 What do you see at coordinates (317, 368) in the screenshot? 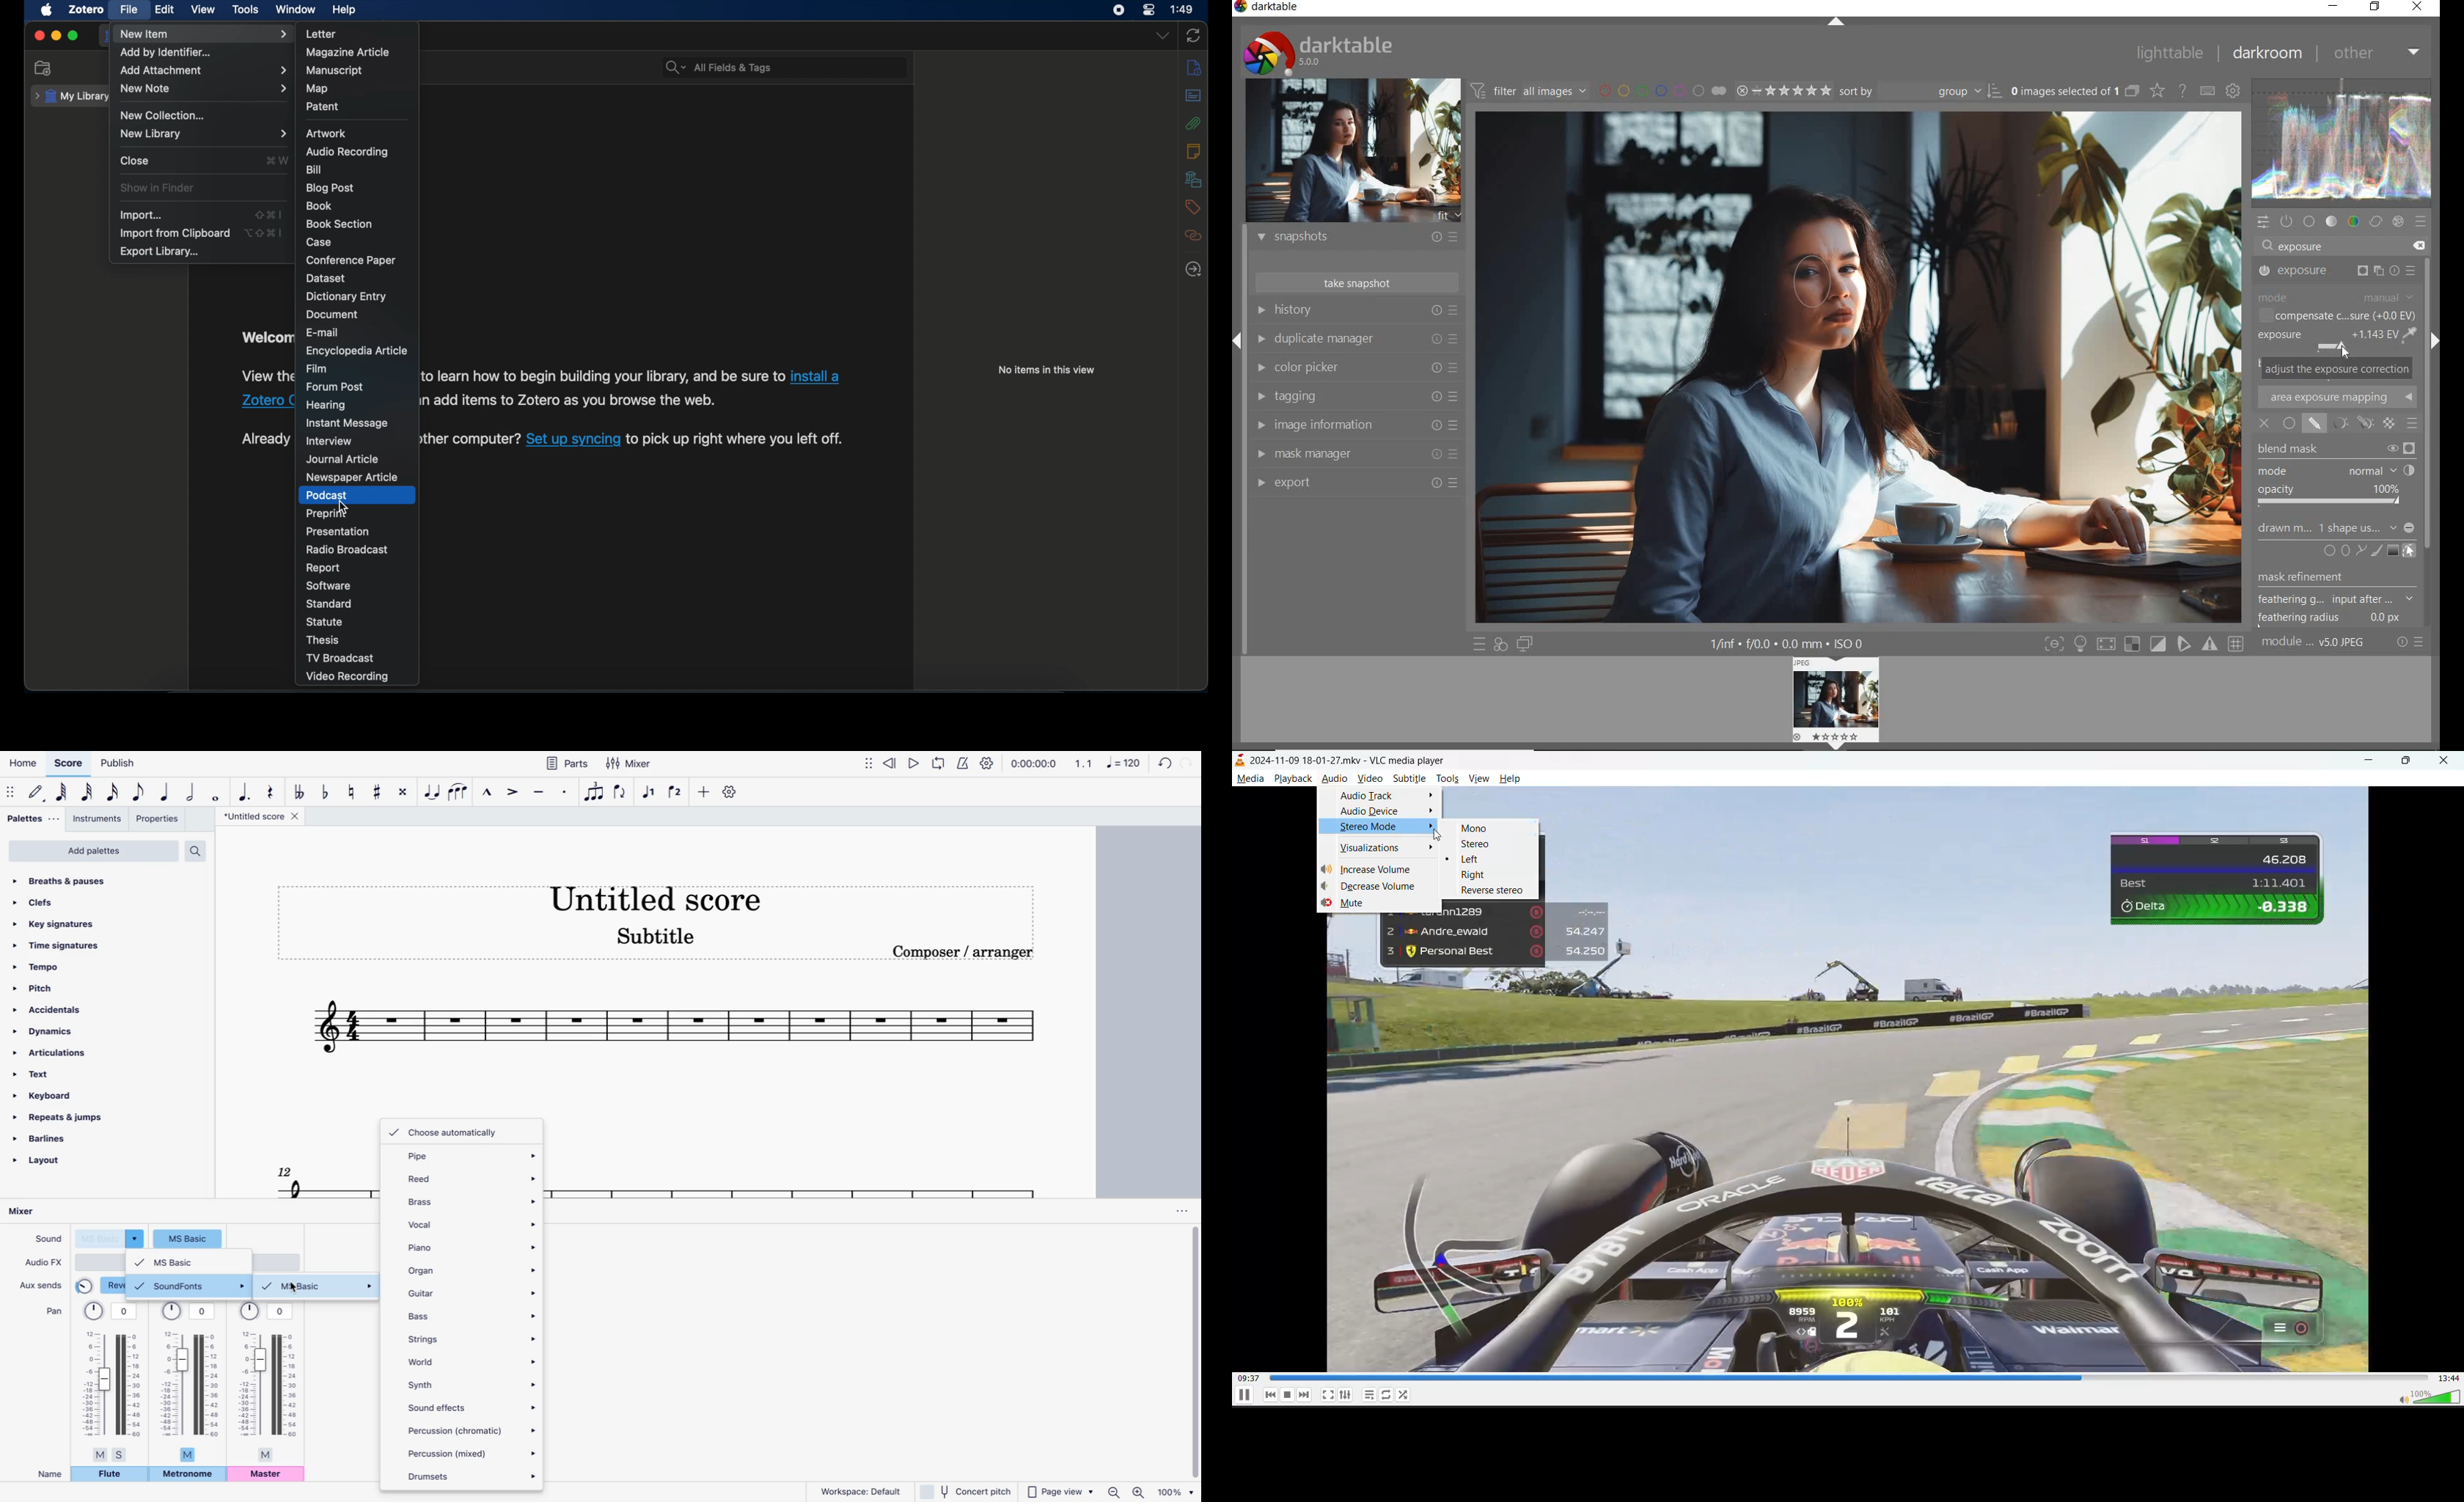
I see `film` at bounding box center [317, 368].